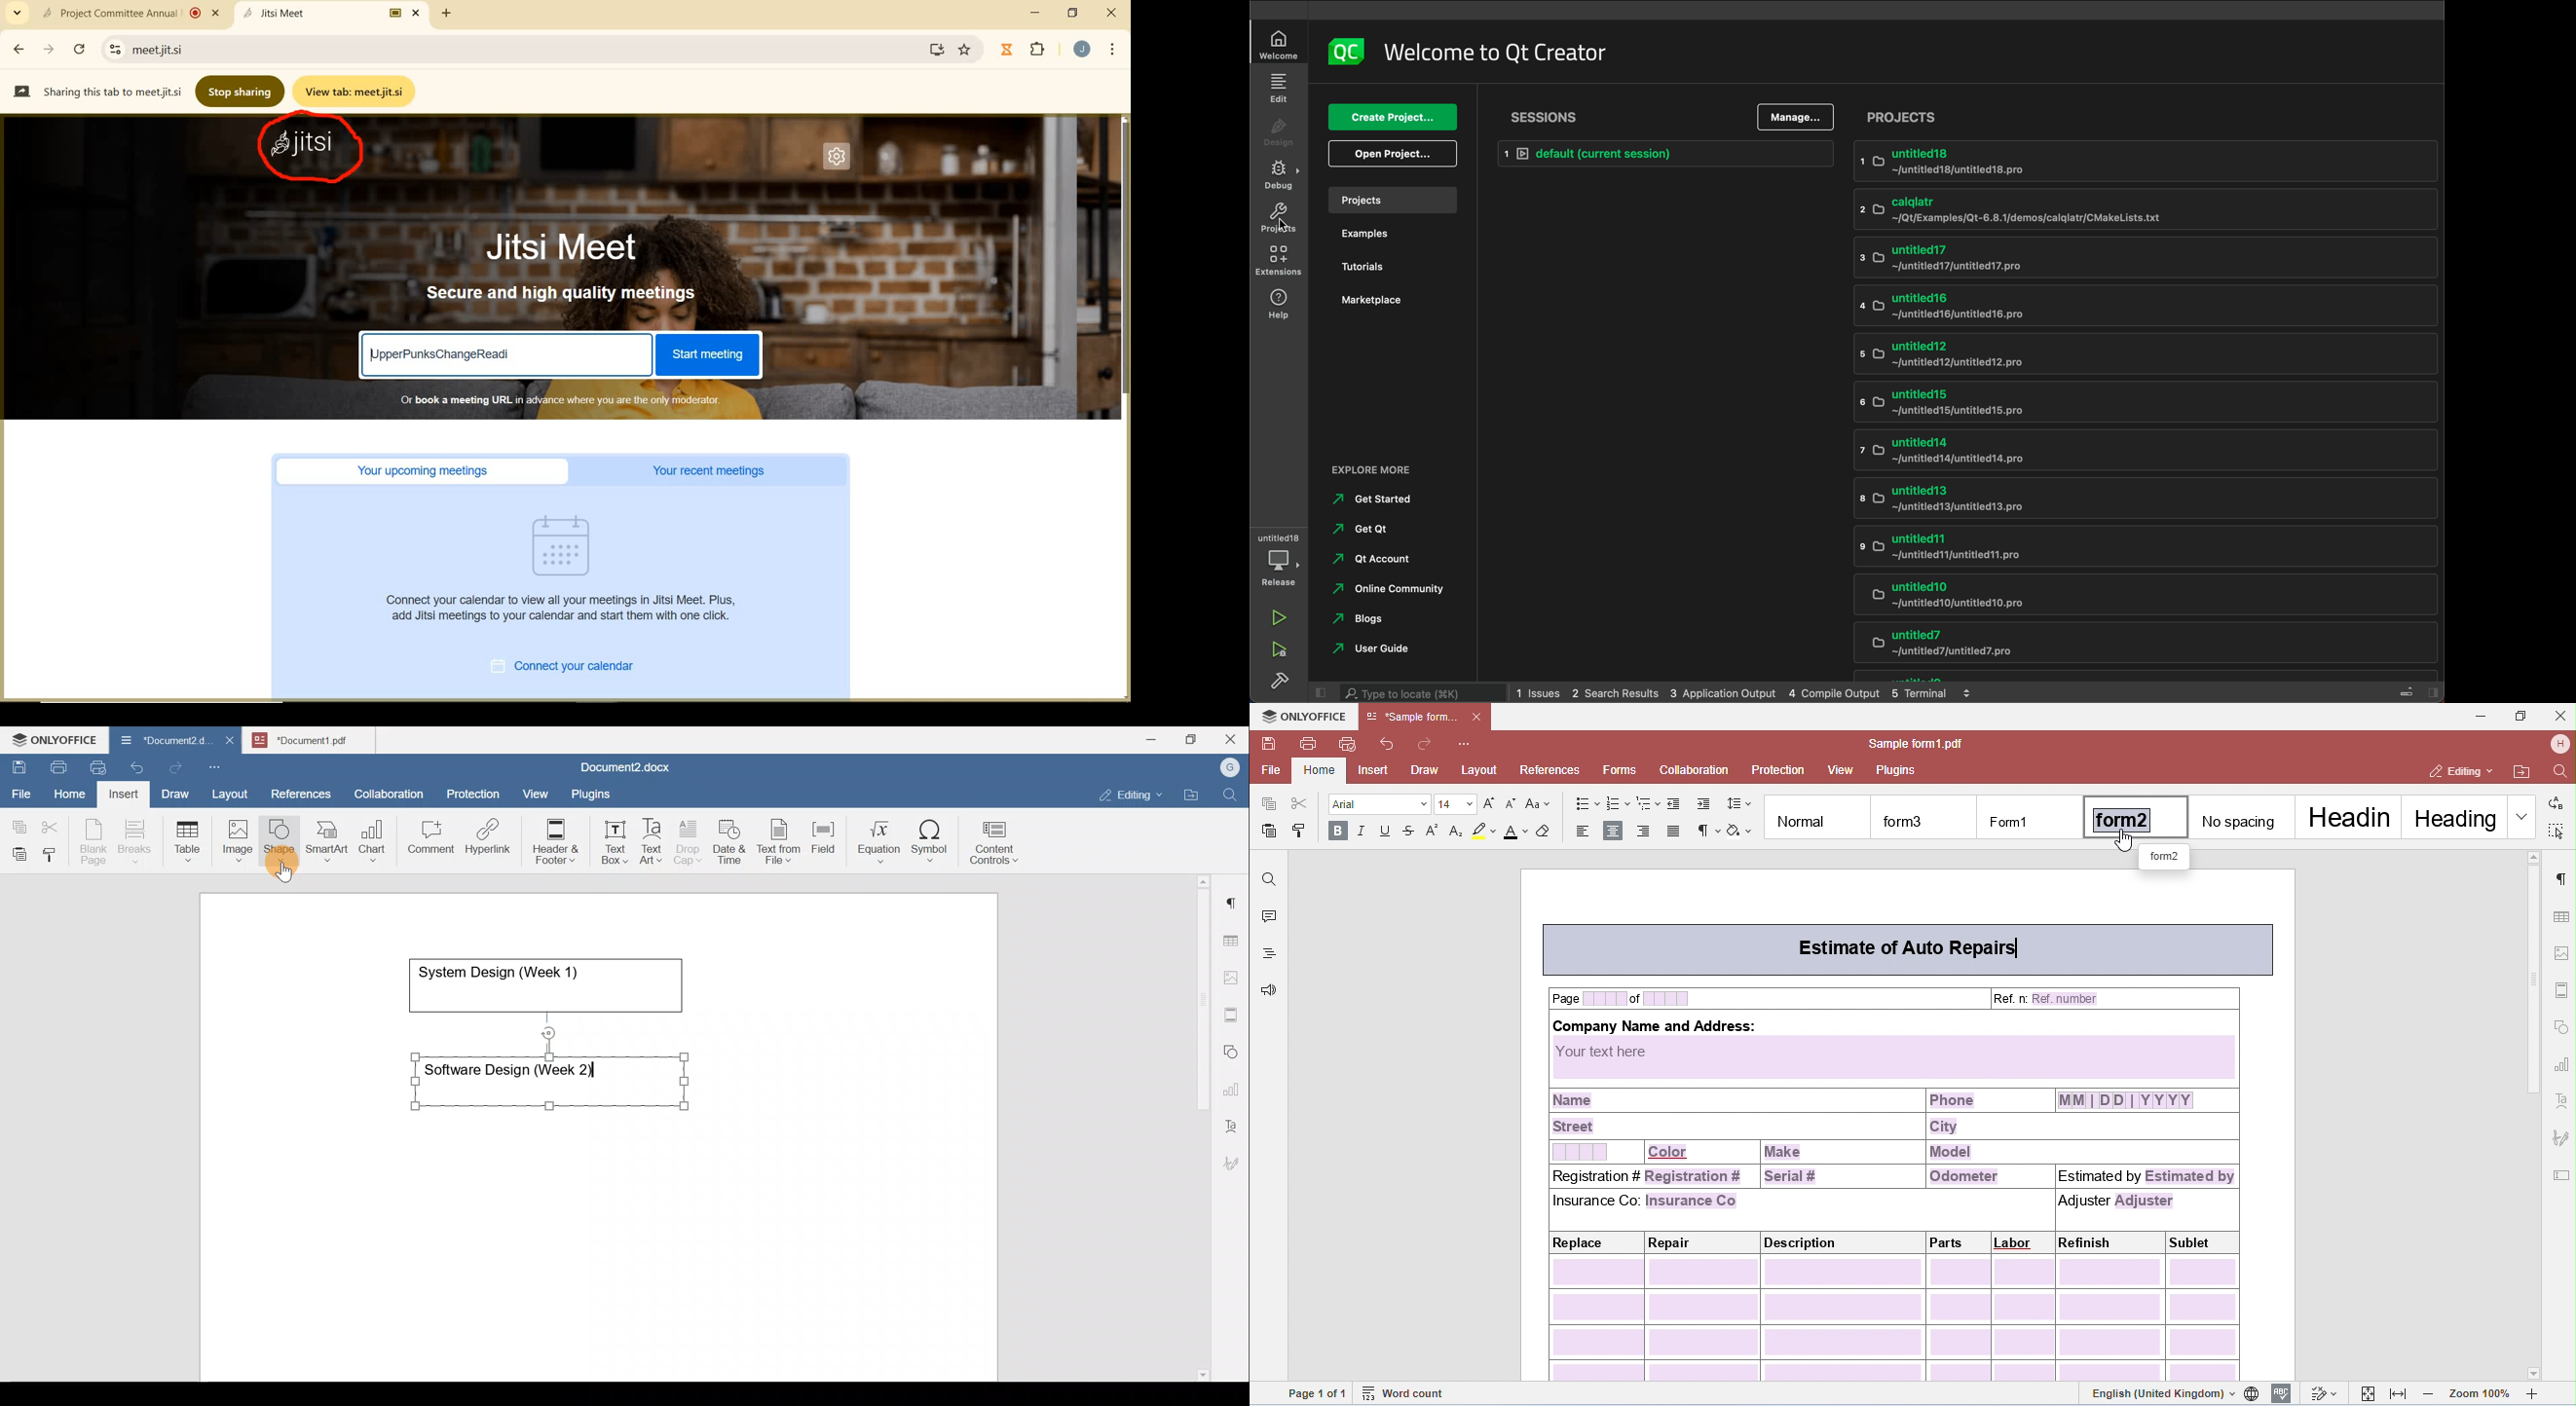  I want to click on Field, so click(824, 835).